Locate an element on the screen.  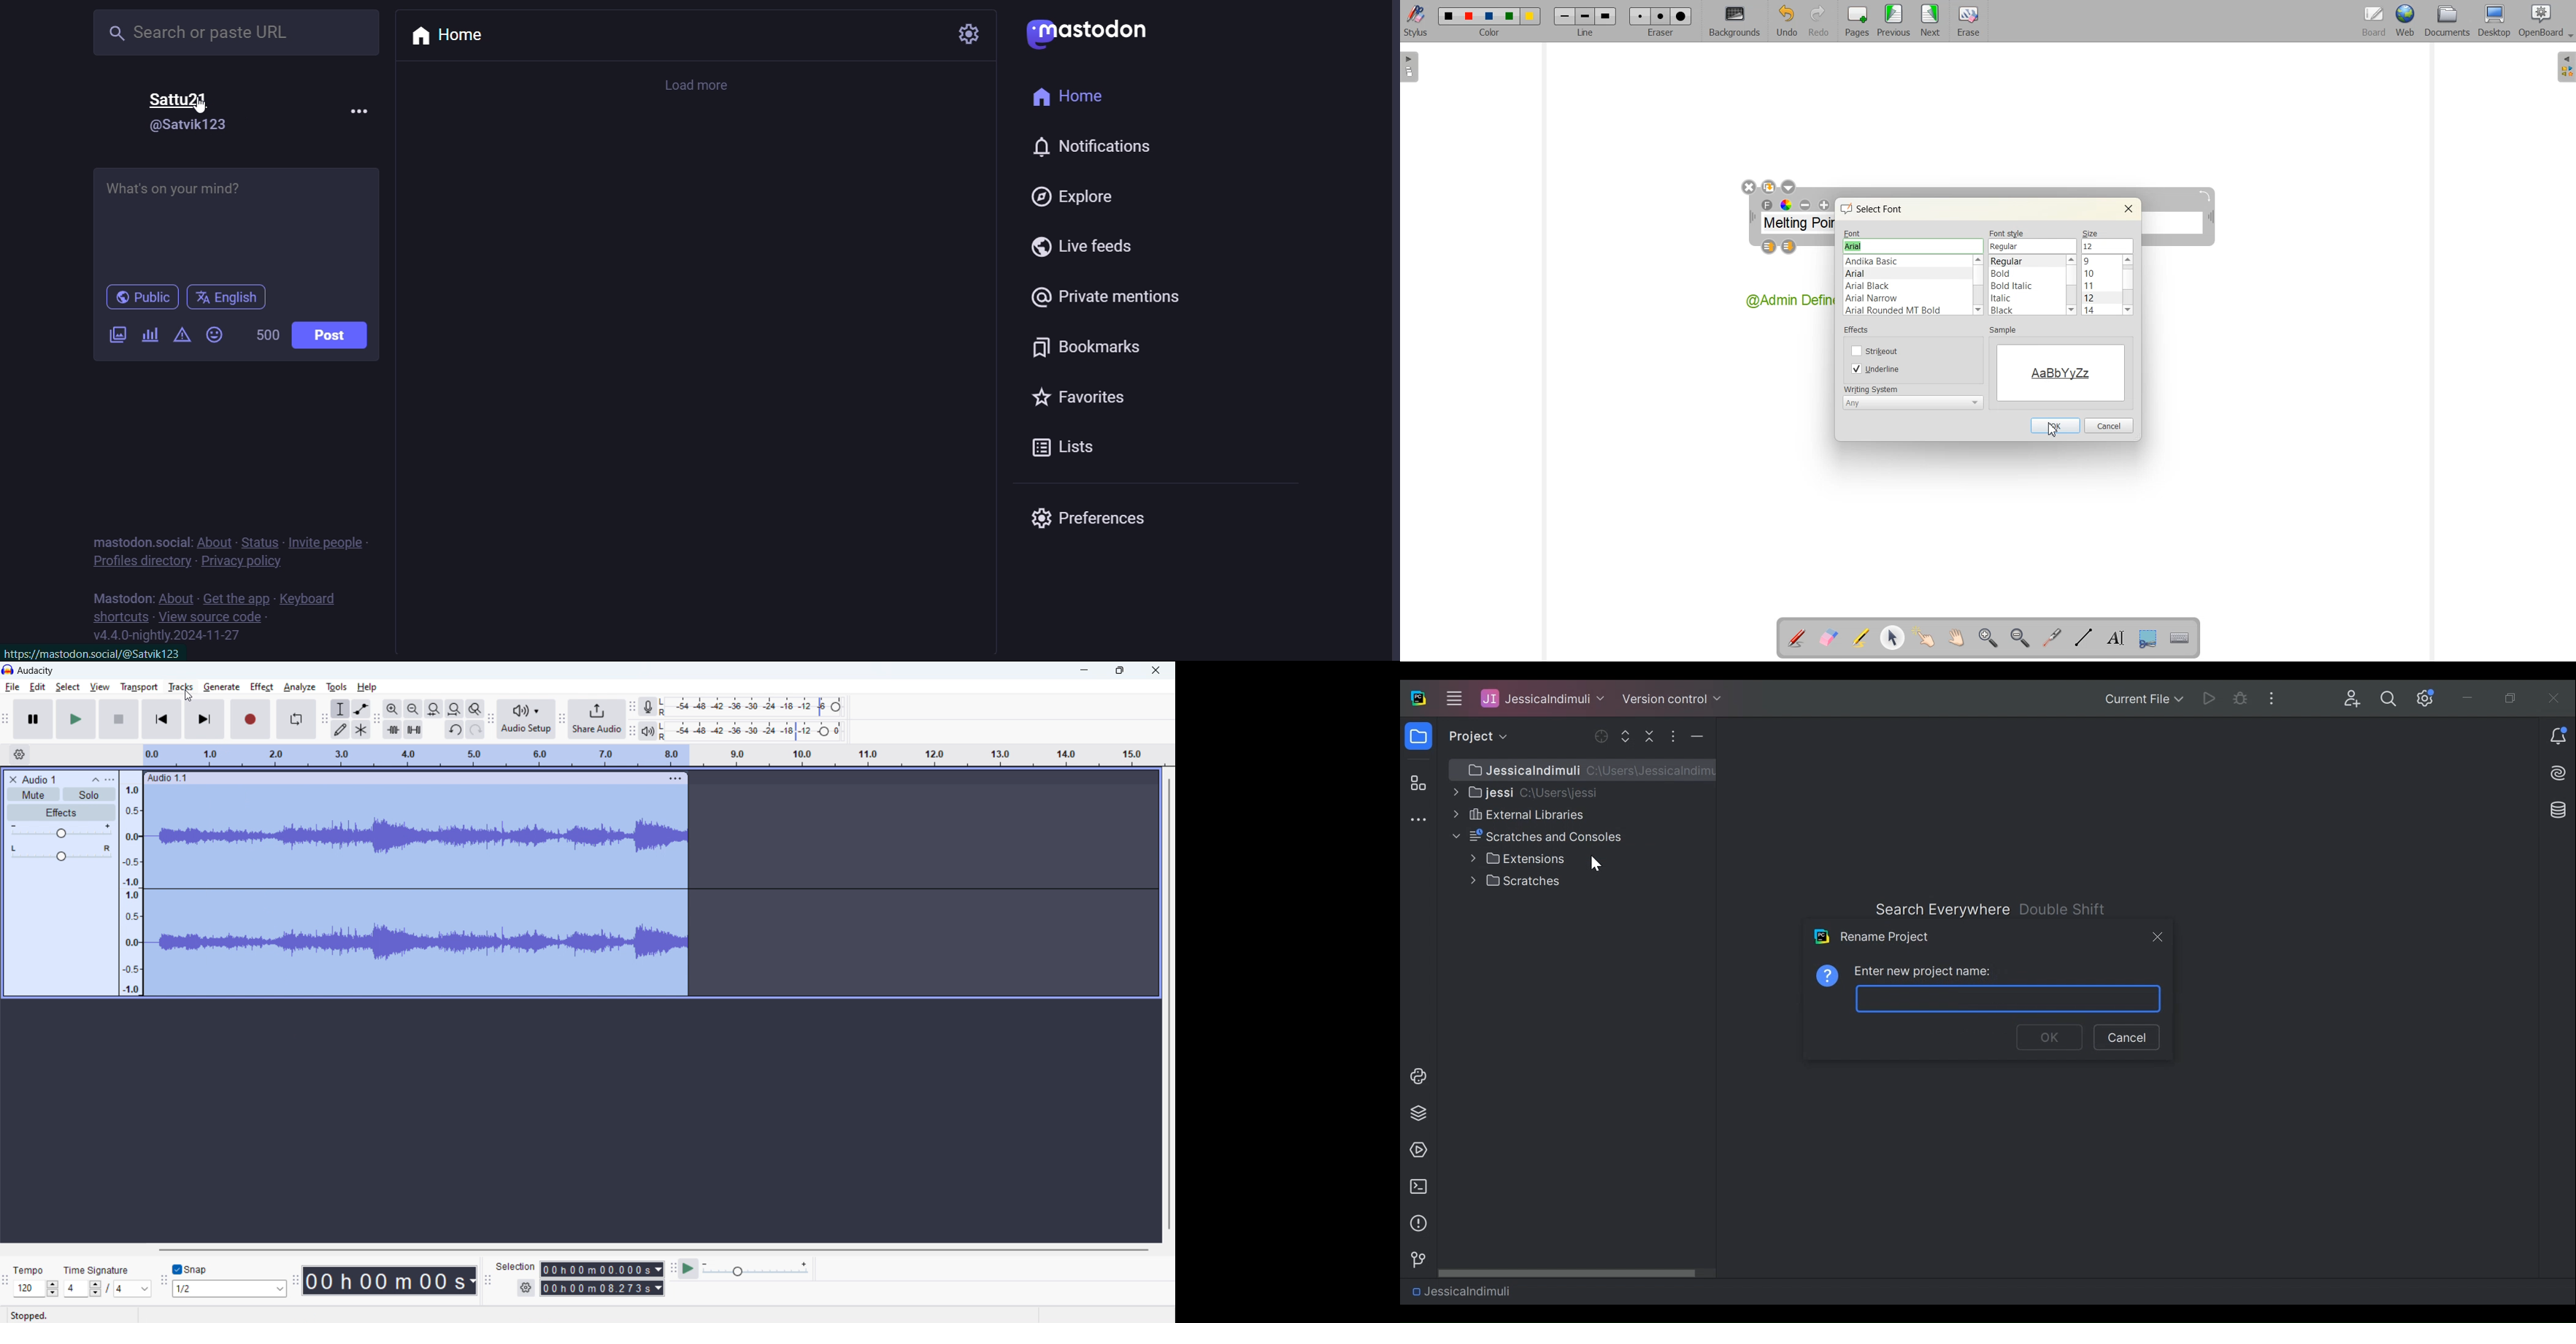
selection toolbar is located at coordinates (488, 1279).